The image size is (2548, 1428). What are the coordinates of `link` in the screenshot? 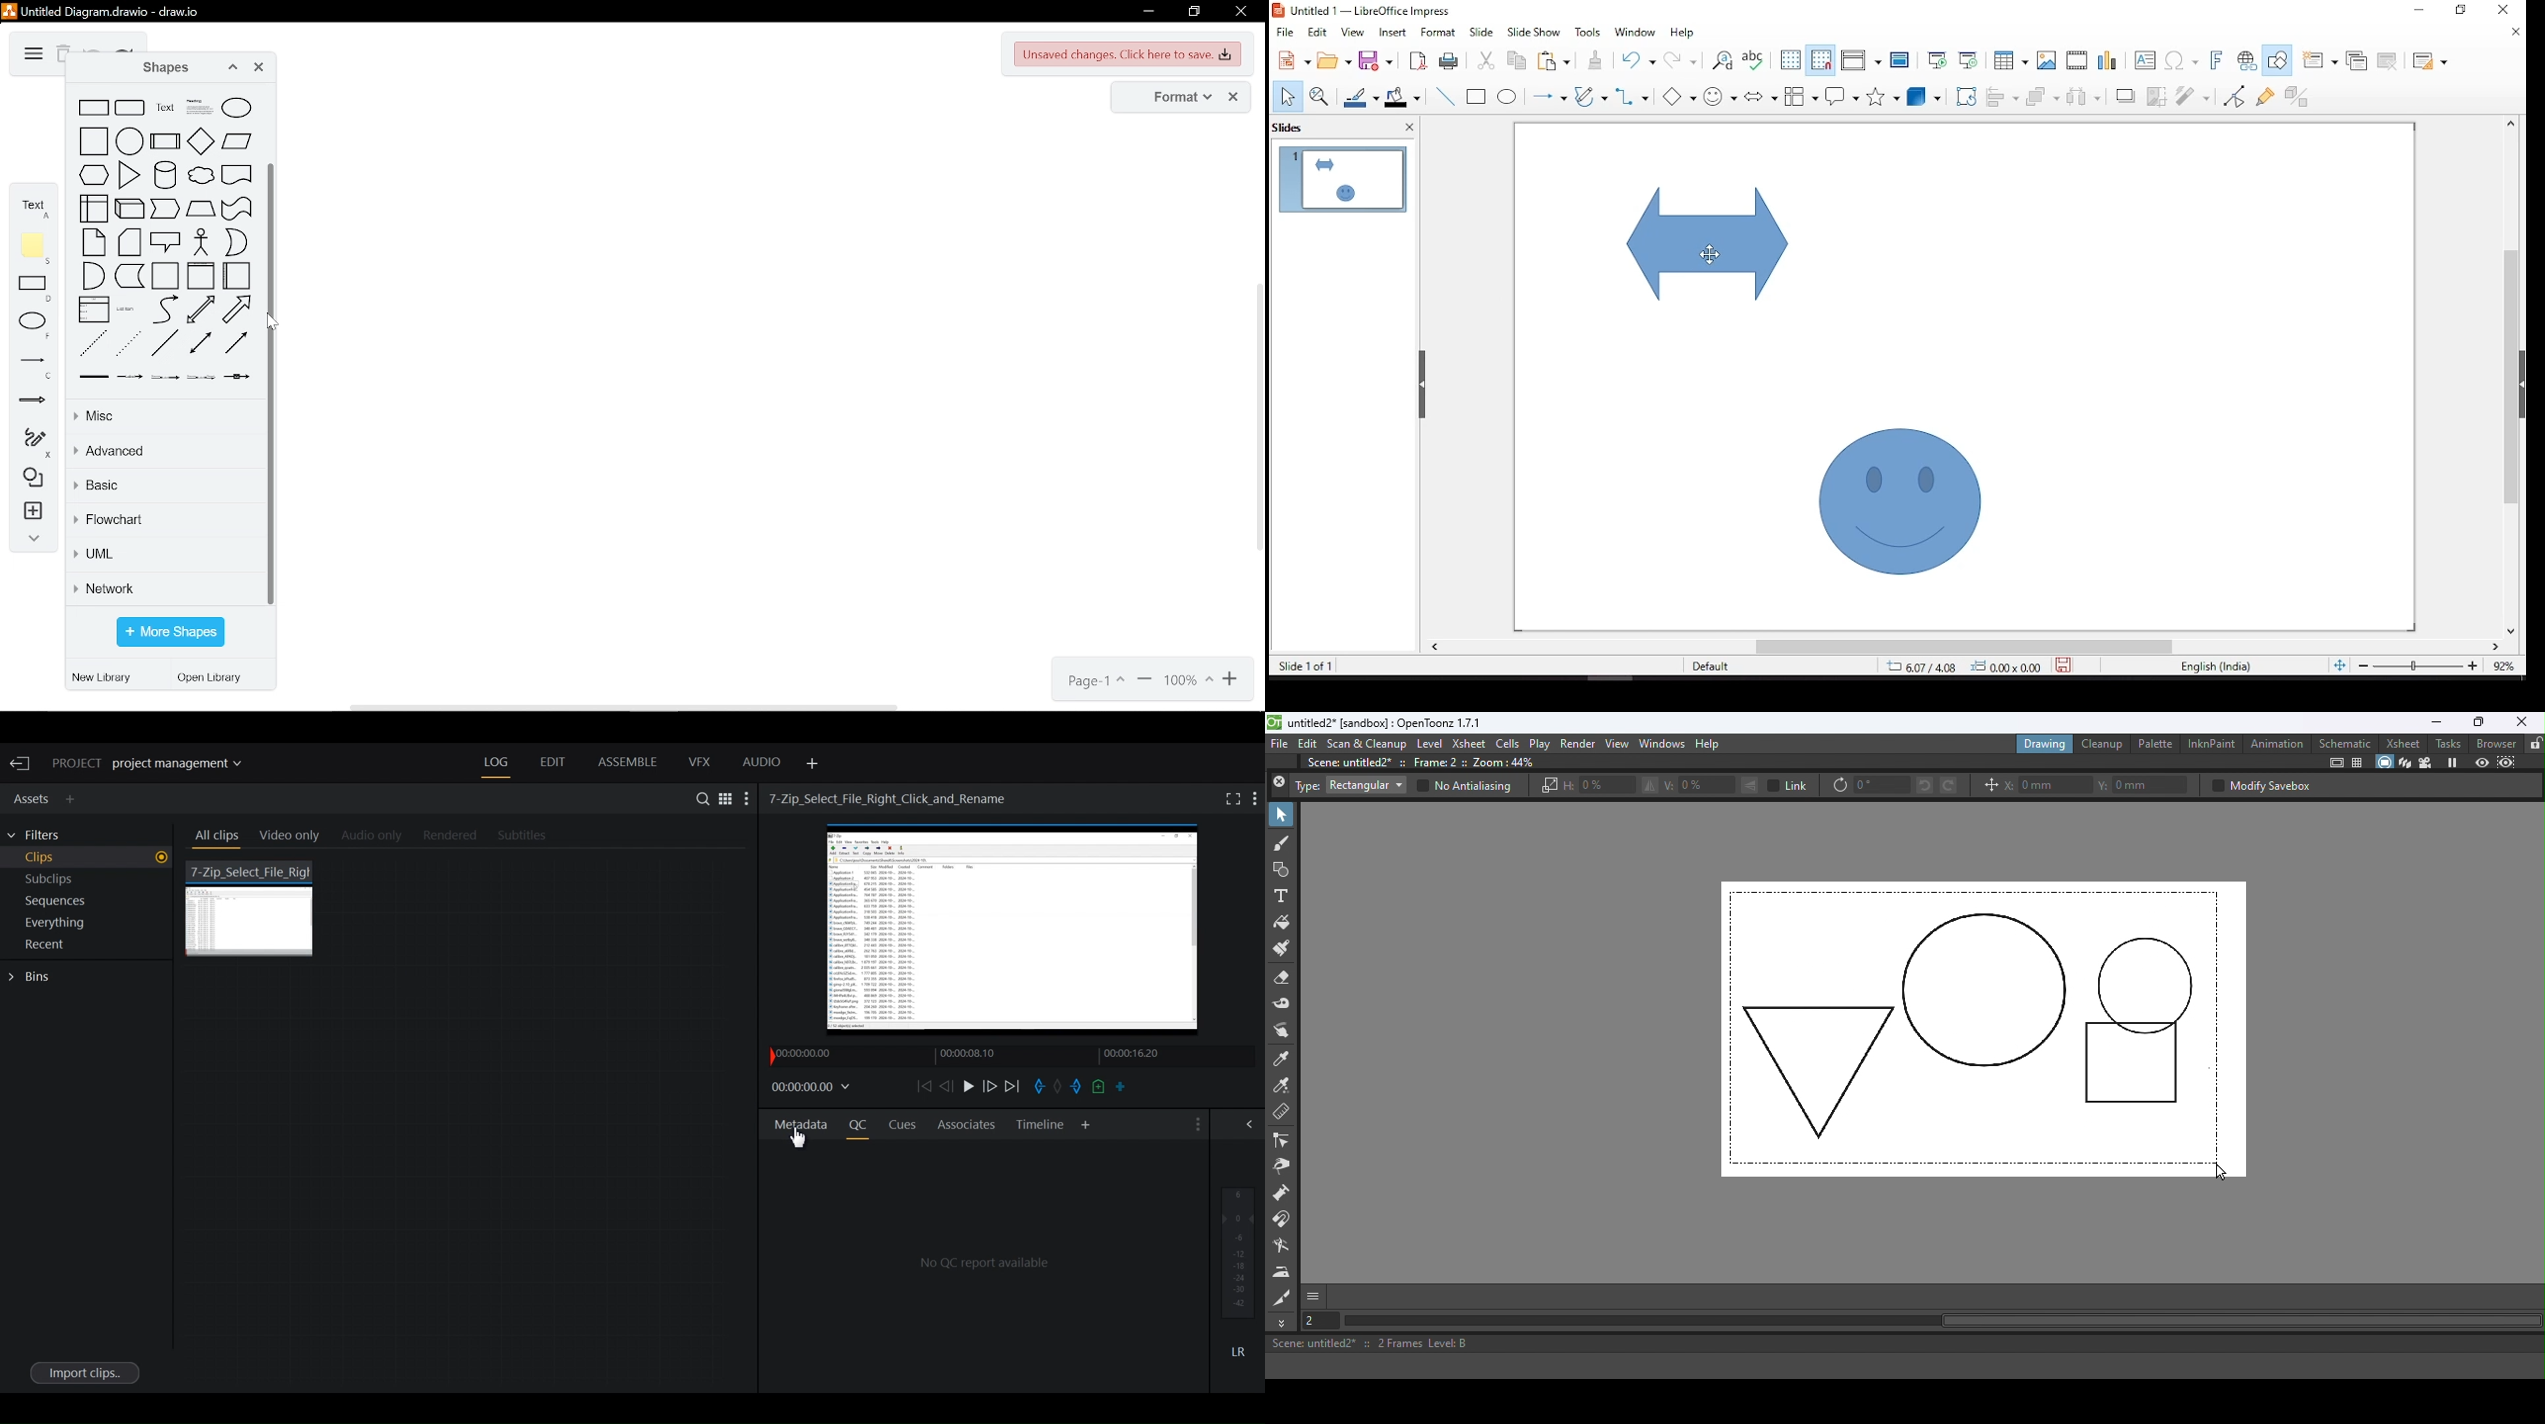 It's located at (94, 377).